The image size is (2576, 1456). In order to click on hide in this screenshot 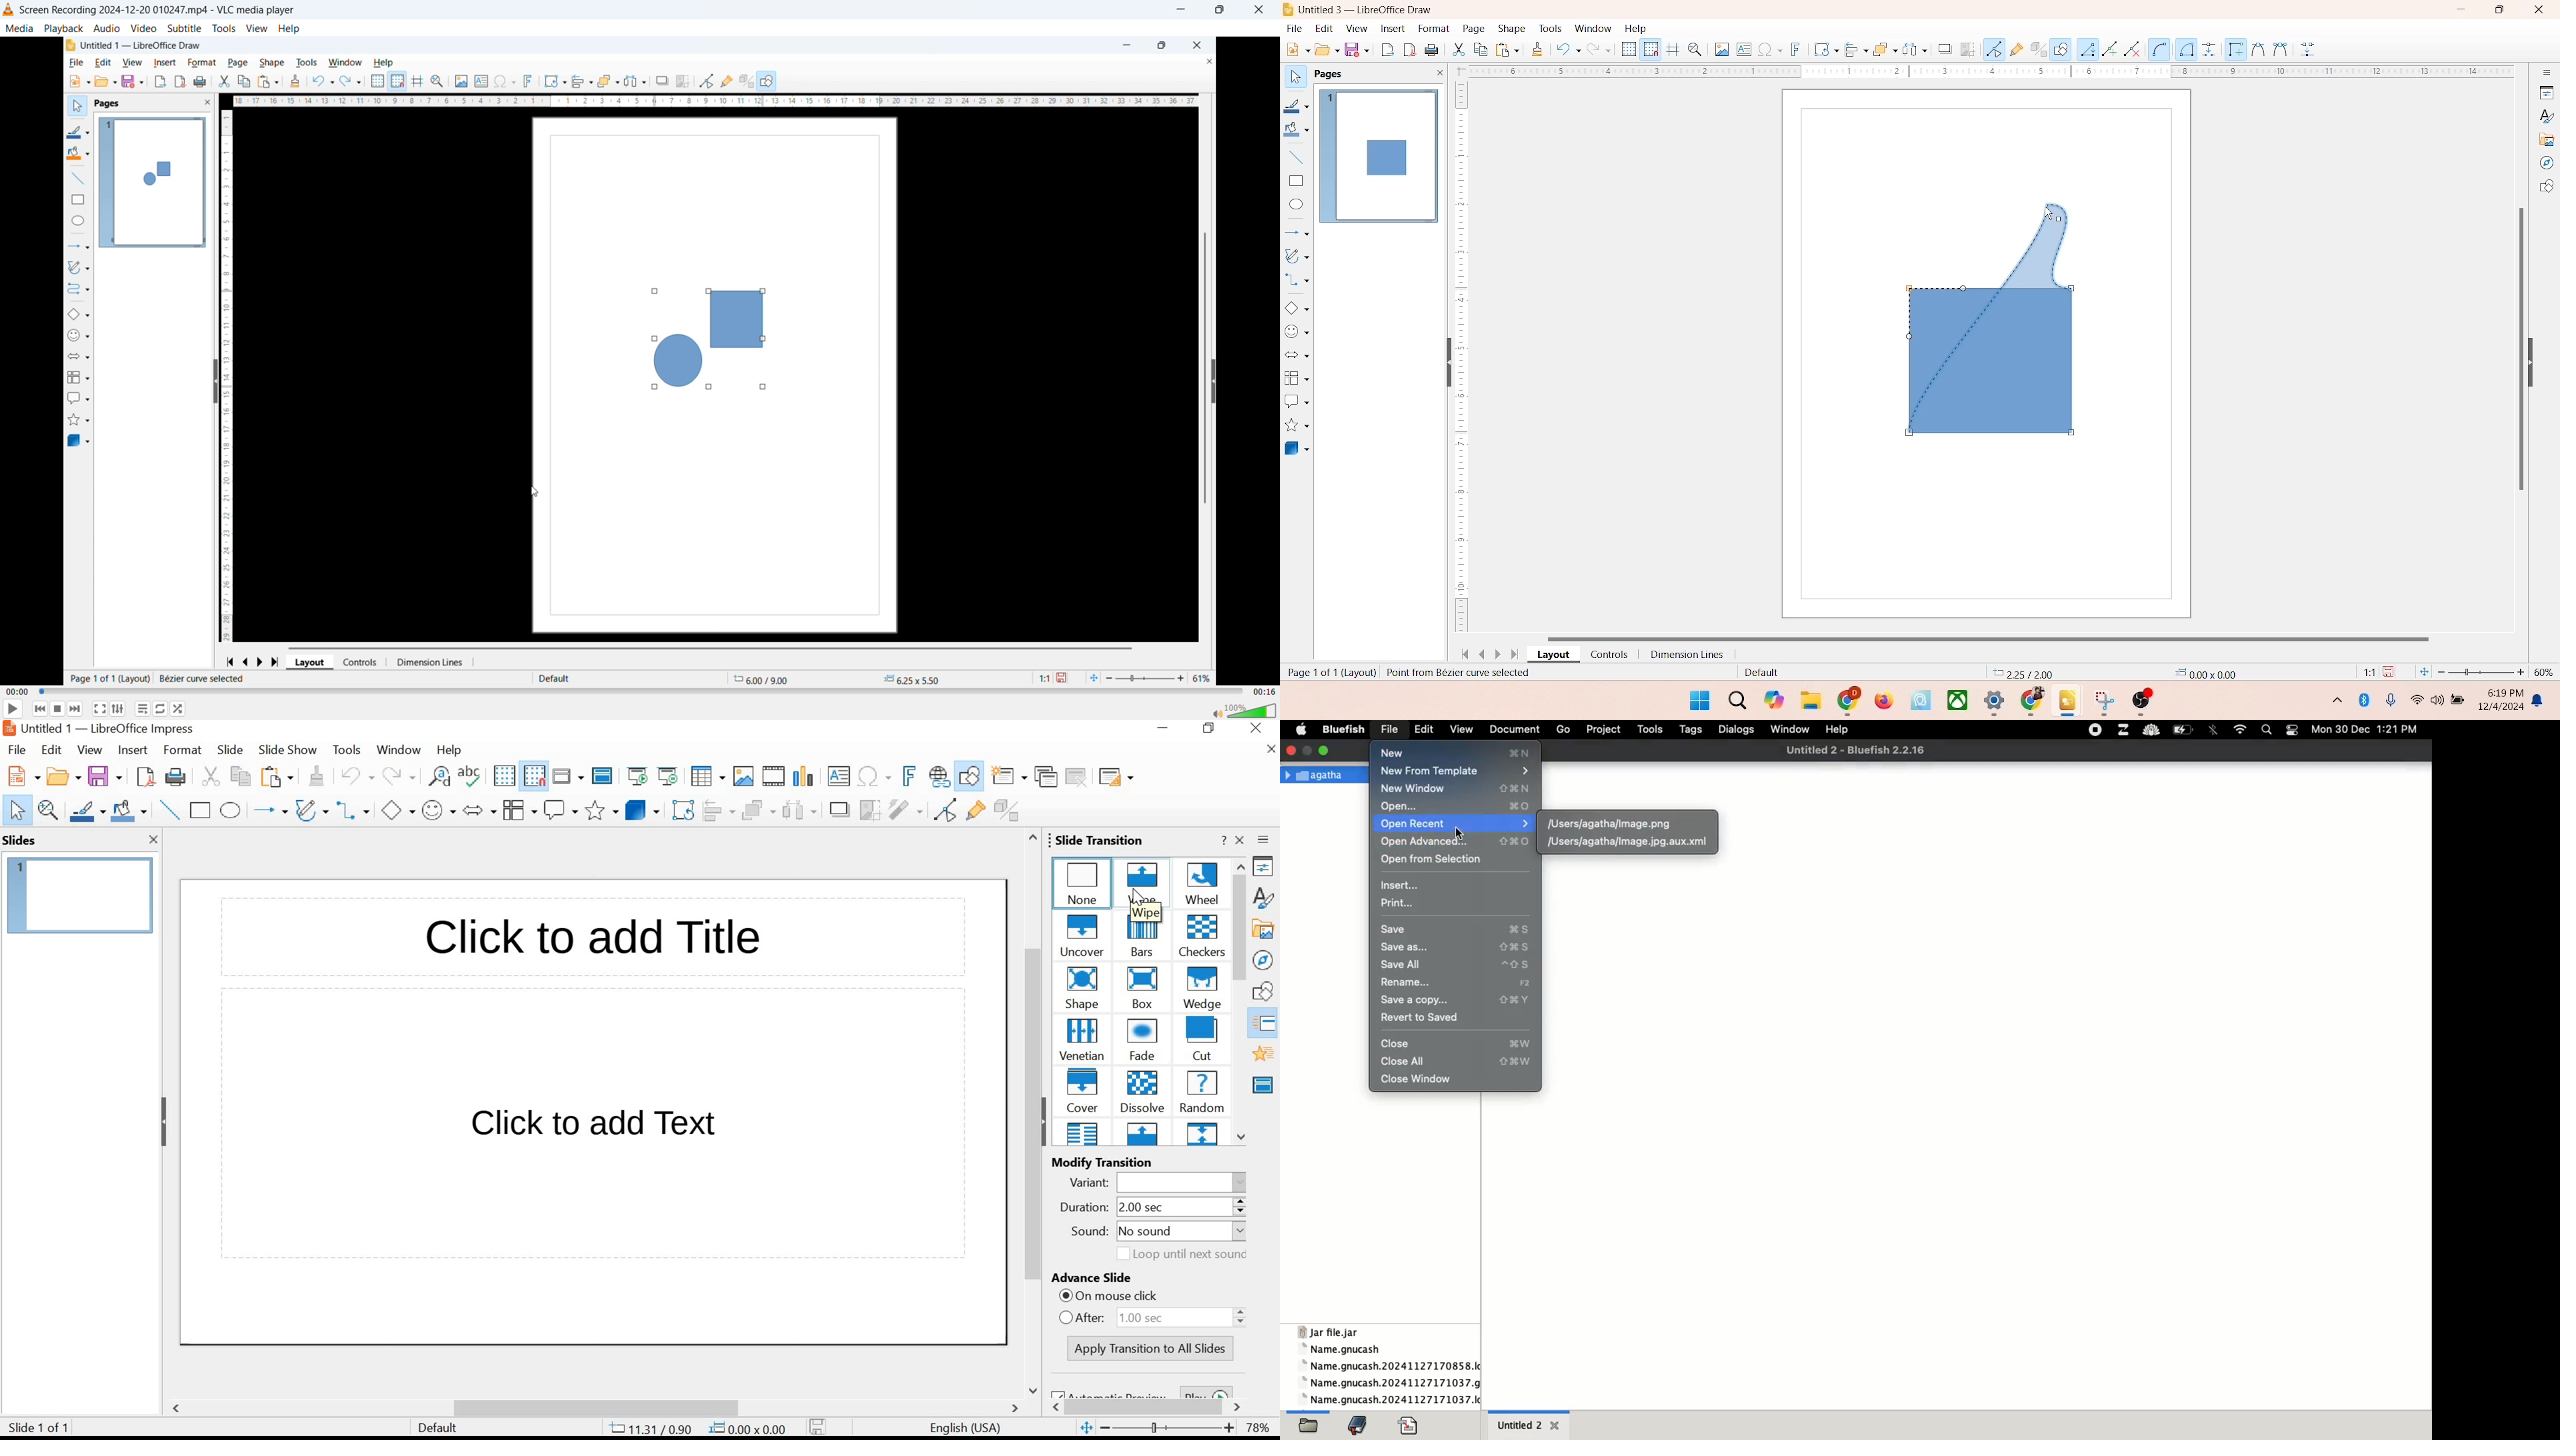, I will do `click(1445, 364)`.